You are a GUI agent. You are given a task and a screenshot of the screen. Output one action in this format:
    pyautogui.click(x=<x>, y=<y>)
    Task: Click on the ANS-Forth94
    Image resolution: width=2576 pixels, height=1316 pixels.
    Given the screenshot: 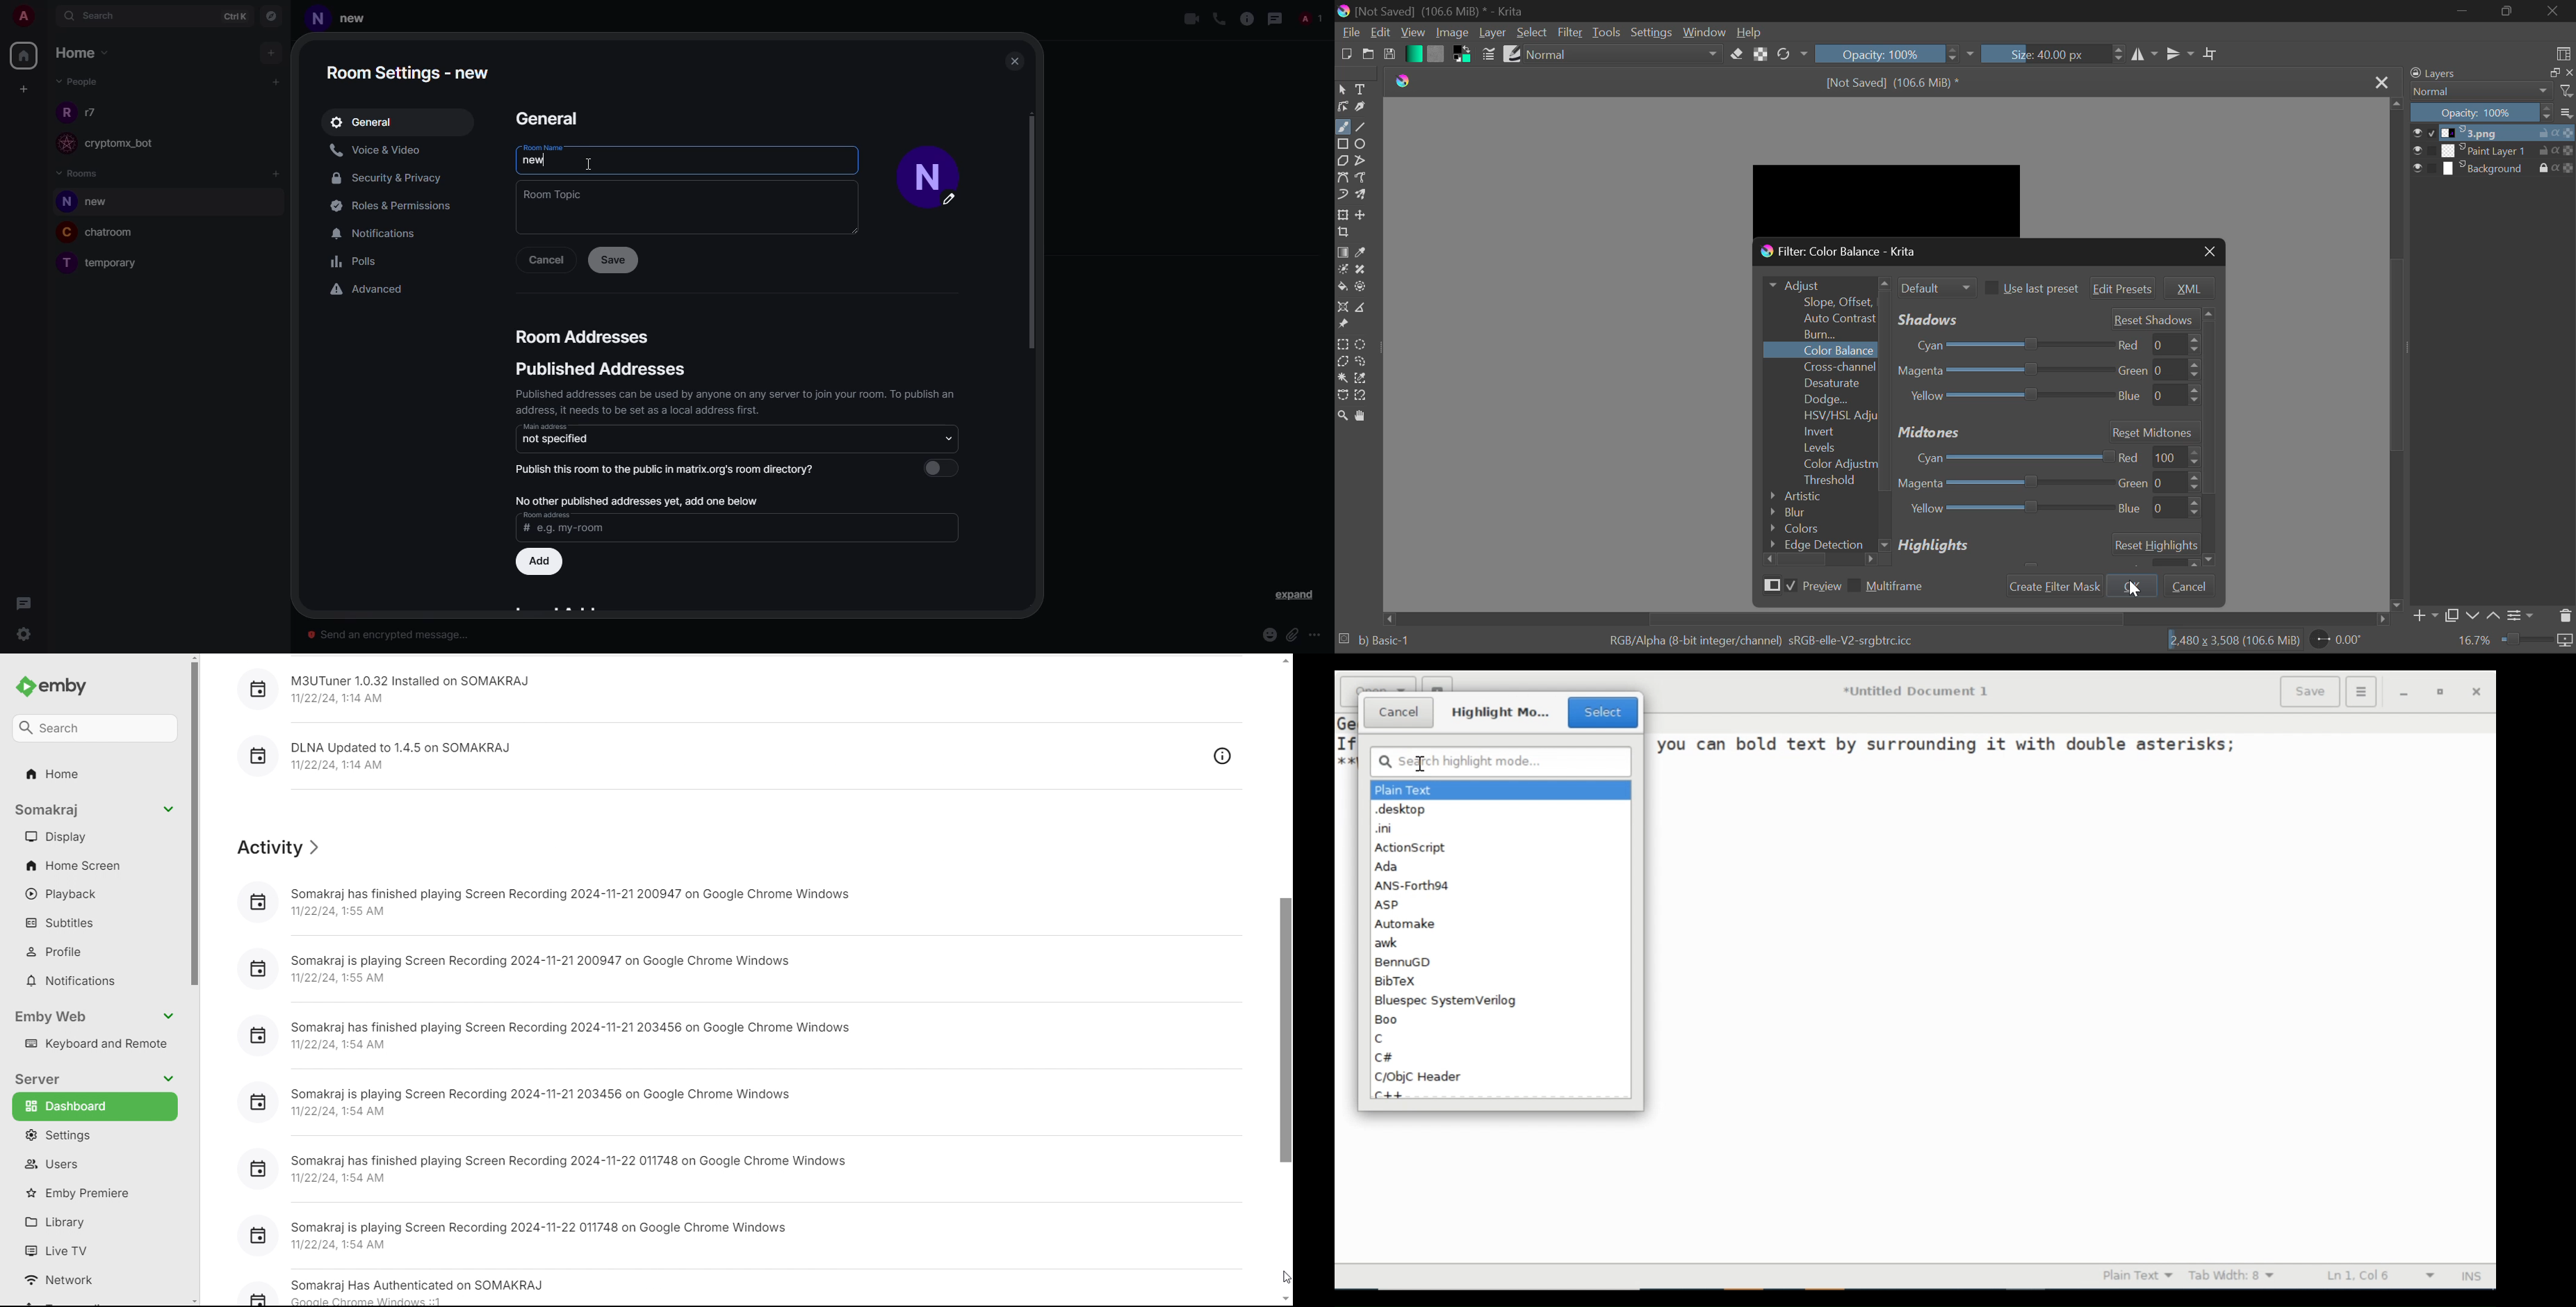 What is the action you would take?
    pyautogui.click(x=1414, y=885)
    